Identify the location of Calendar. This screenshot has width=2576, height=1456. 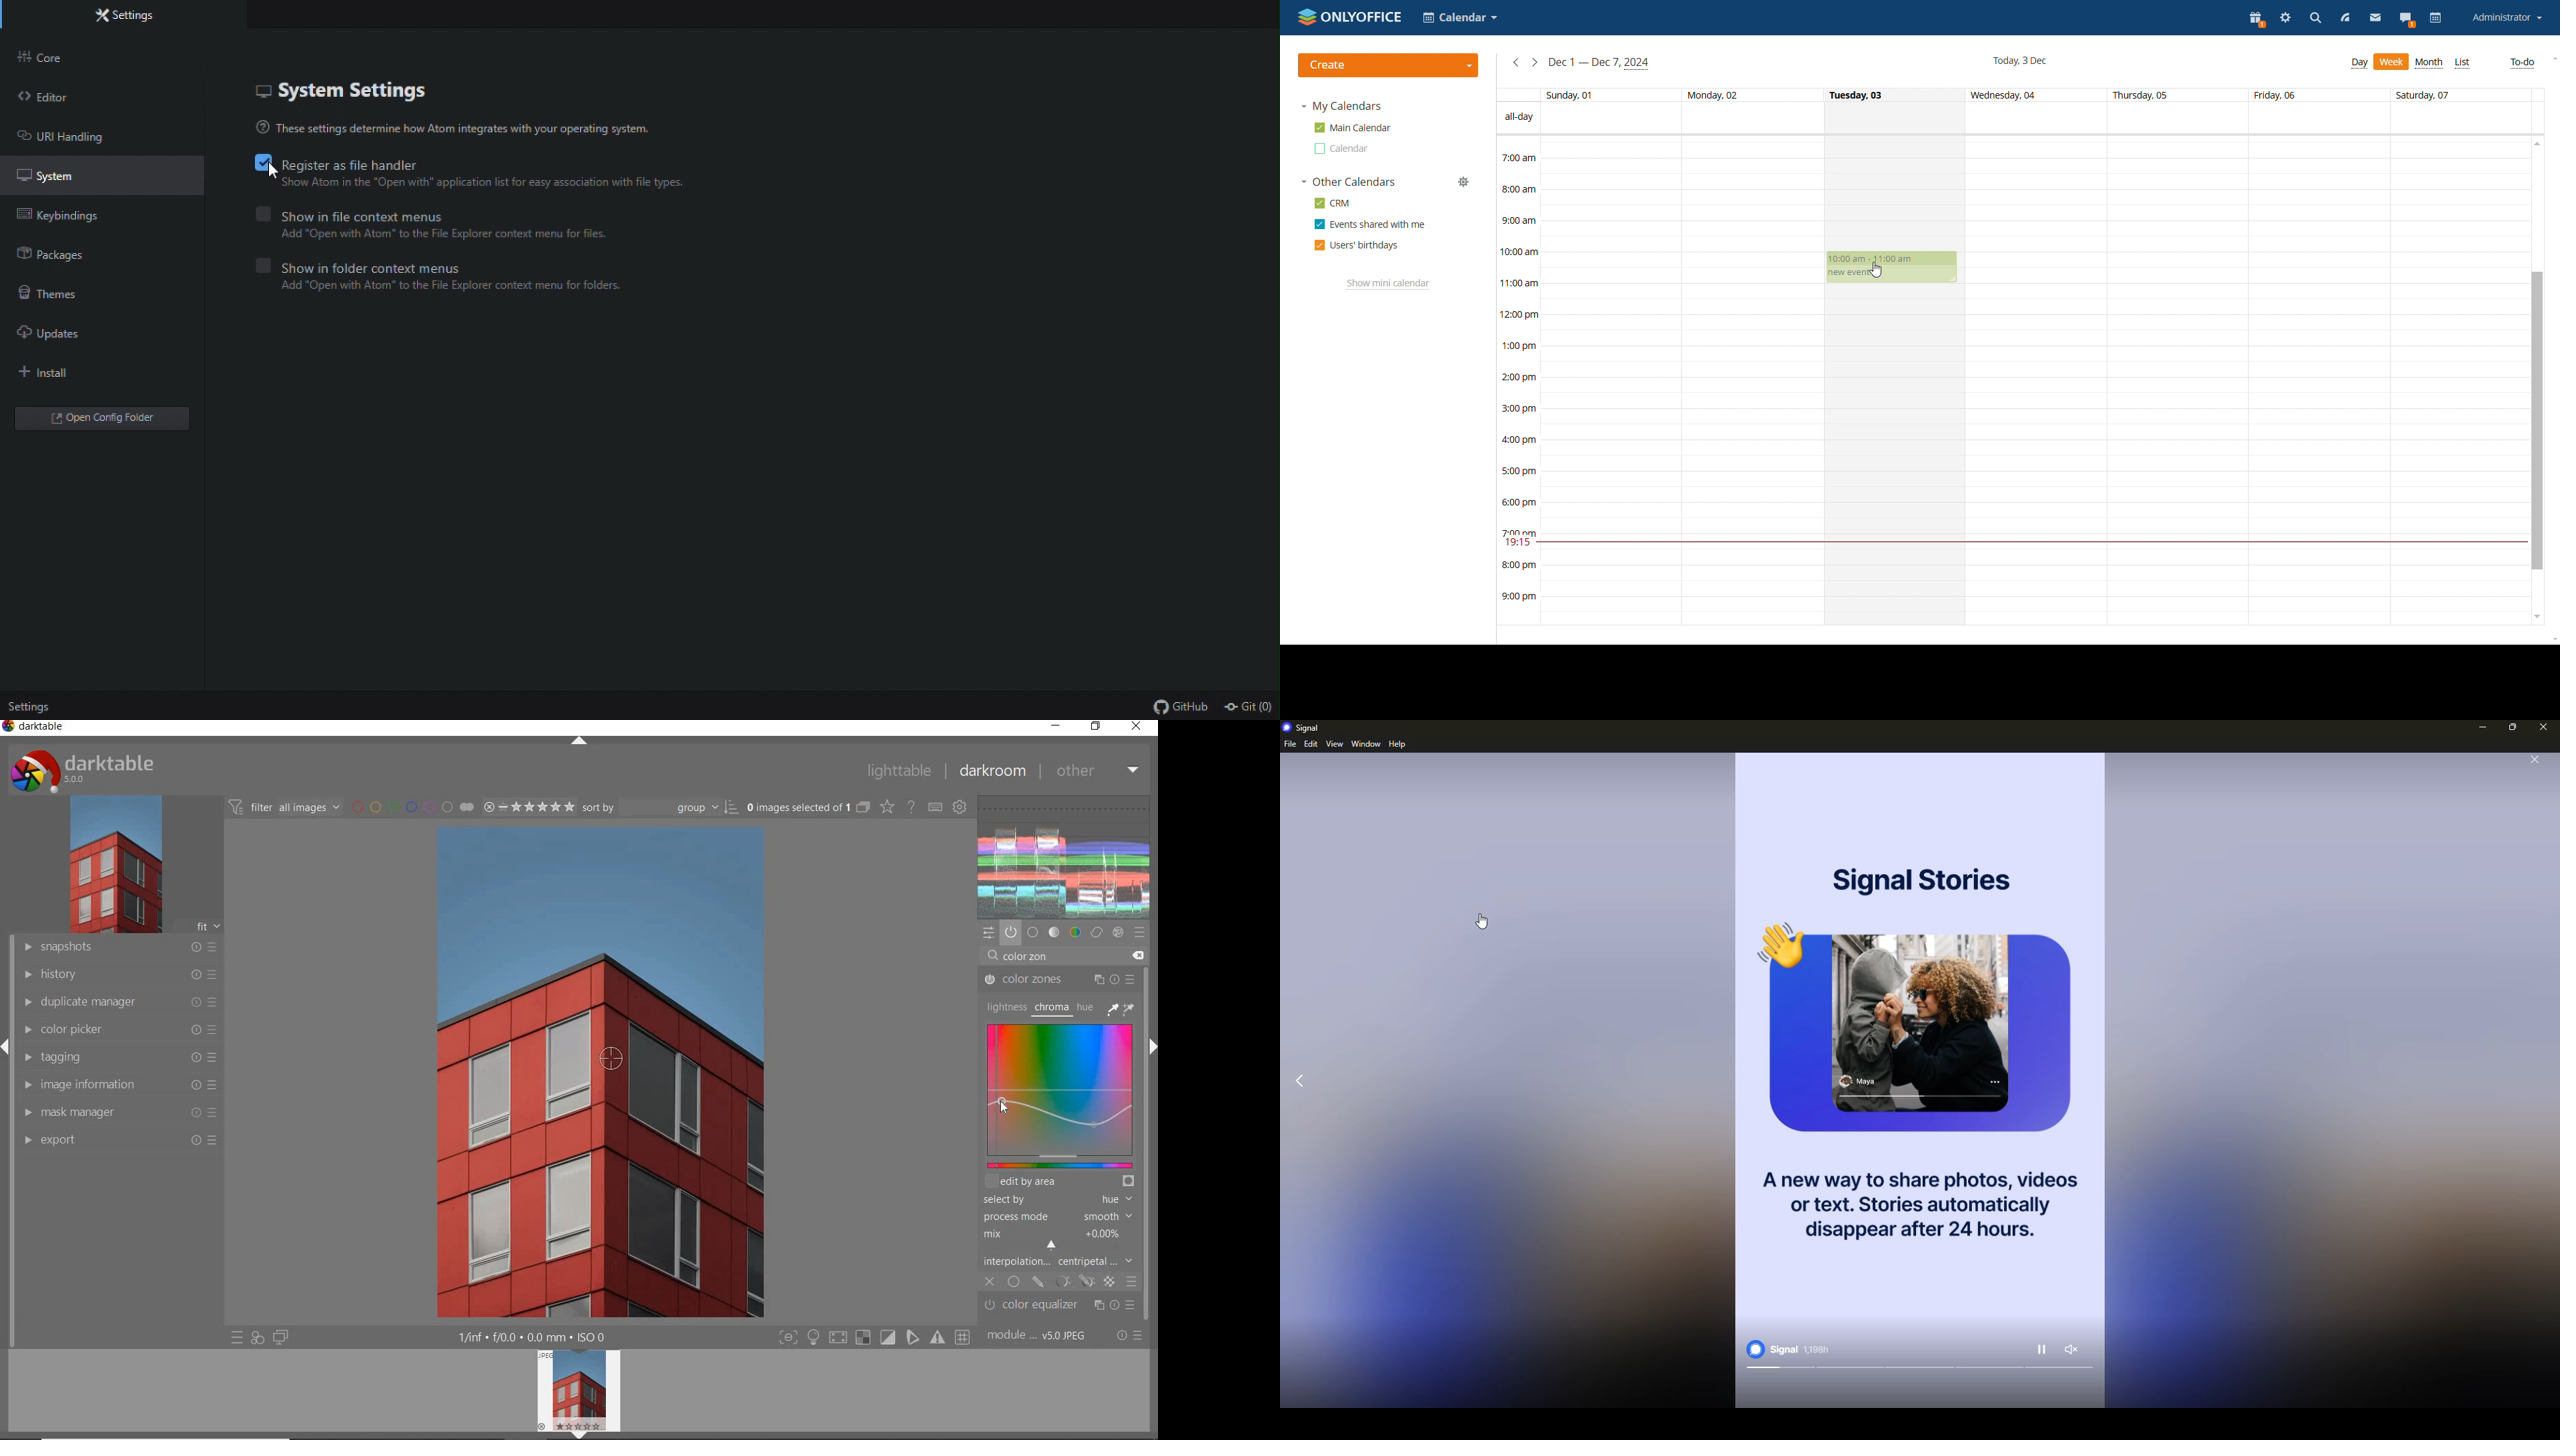
(1461, 17).